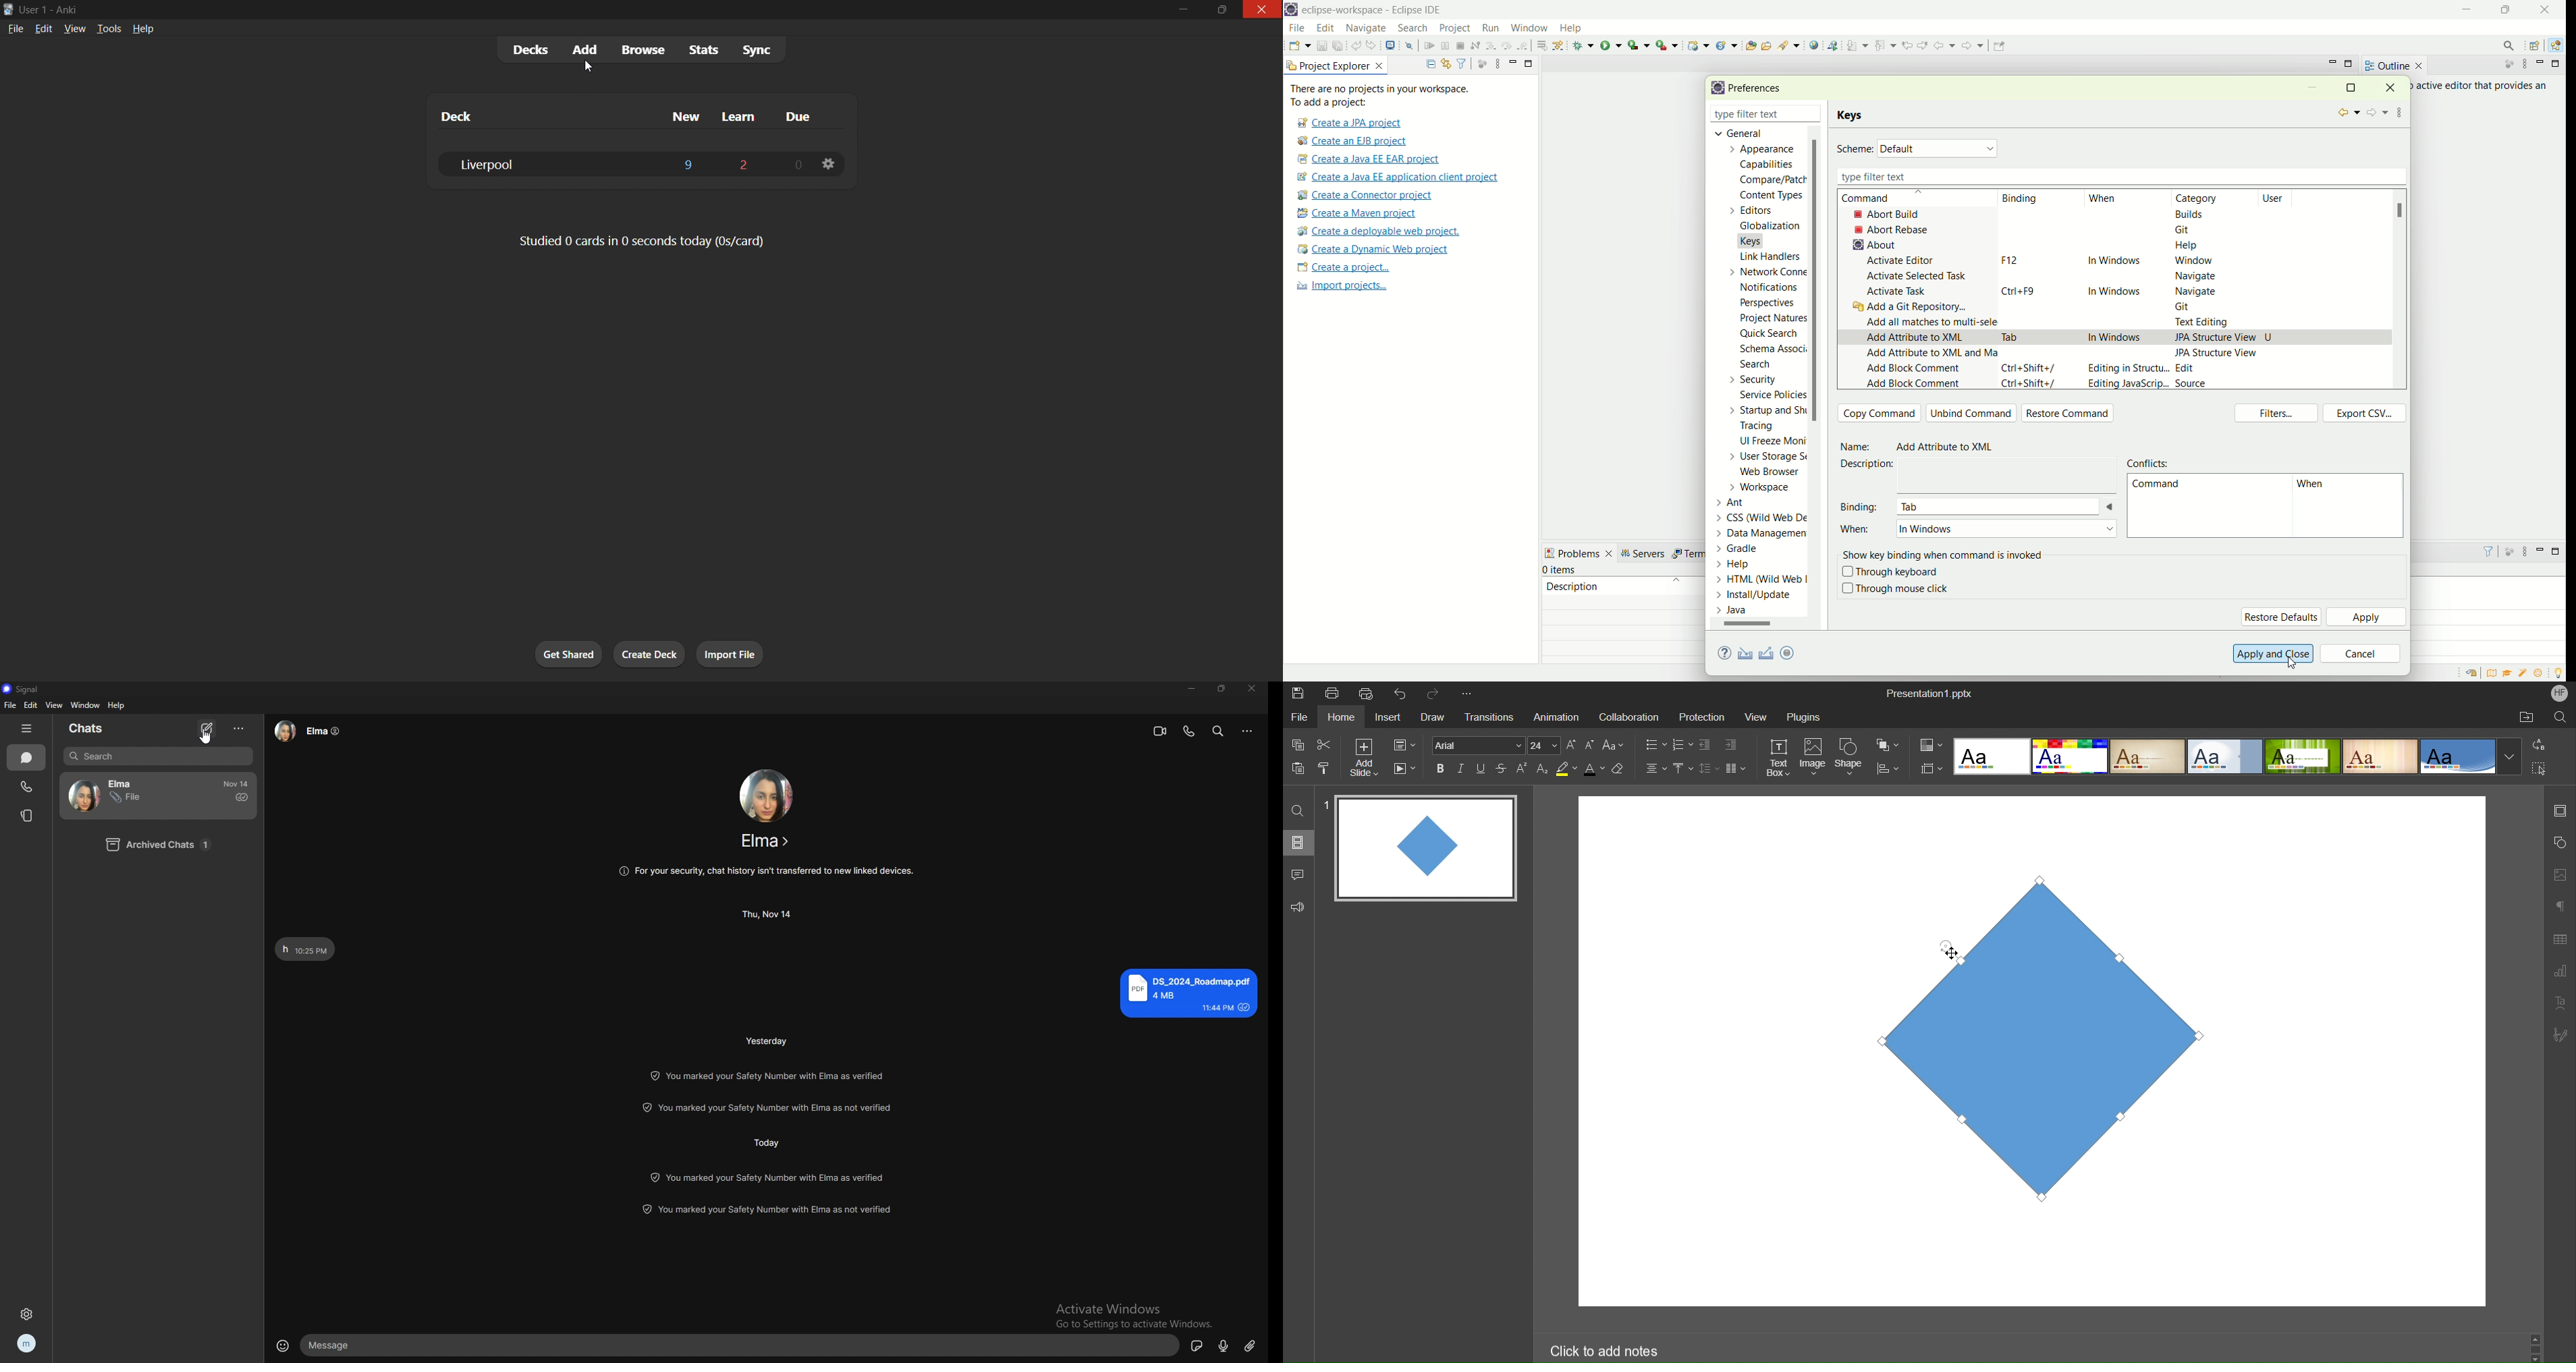 The height and width of the screenshot is (1372, 2576). Describe the element at coordinates (1487, 716) in the screenshot. I see `Transitions` at that location.